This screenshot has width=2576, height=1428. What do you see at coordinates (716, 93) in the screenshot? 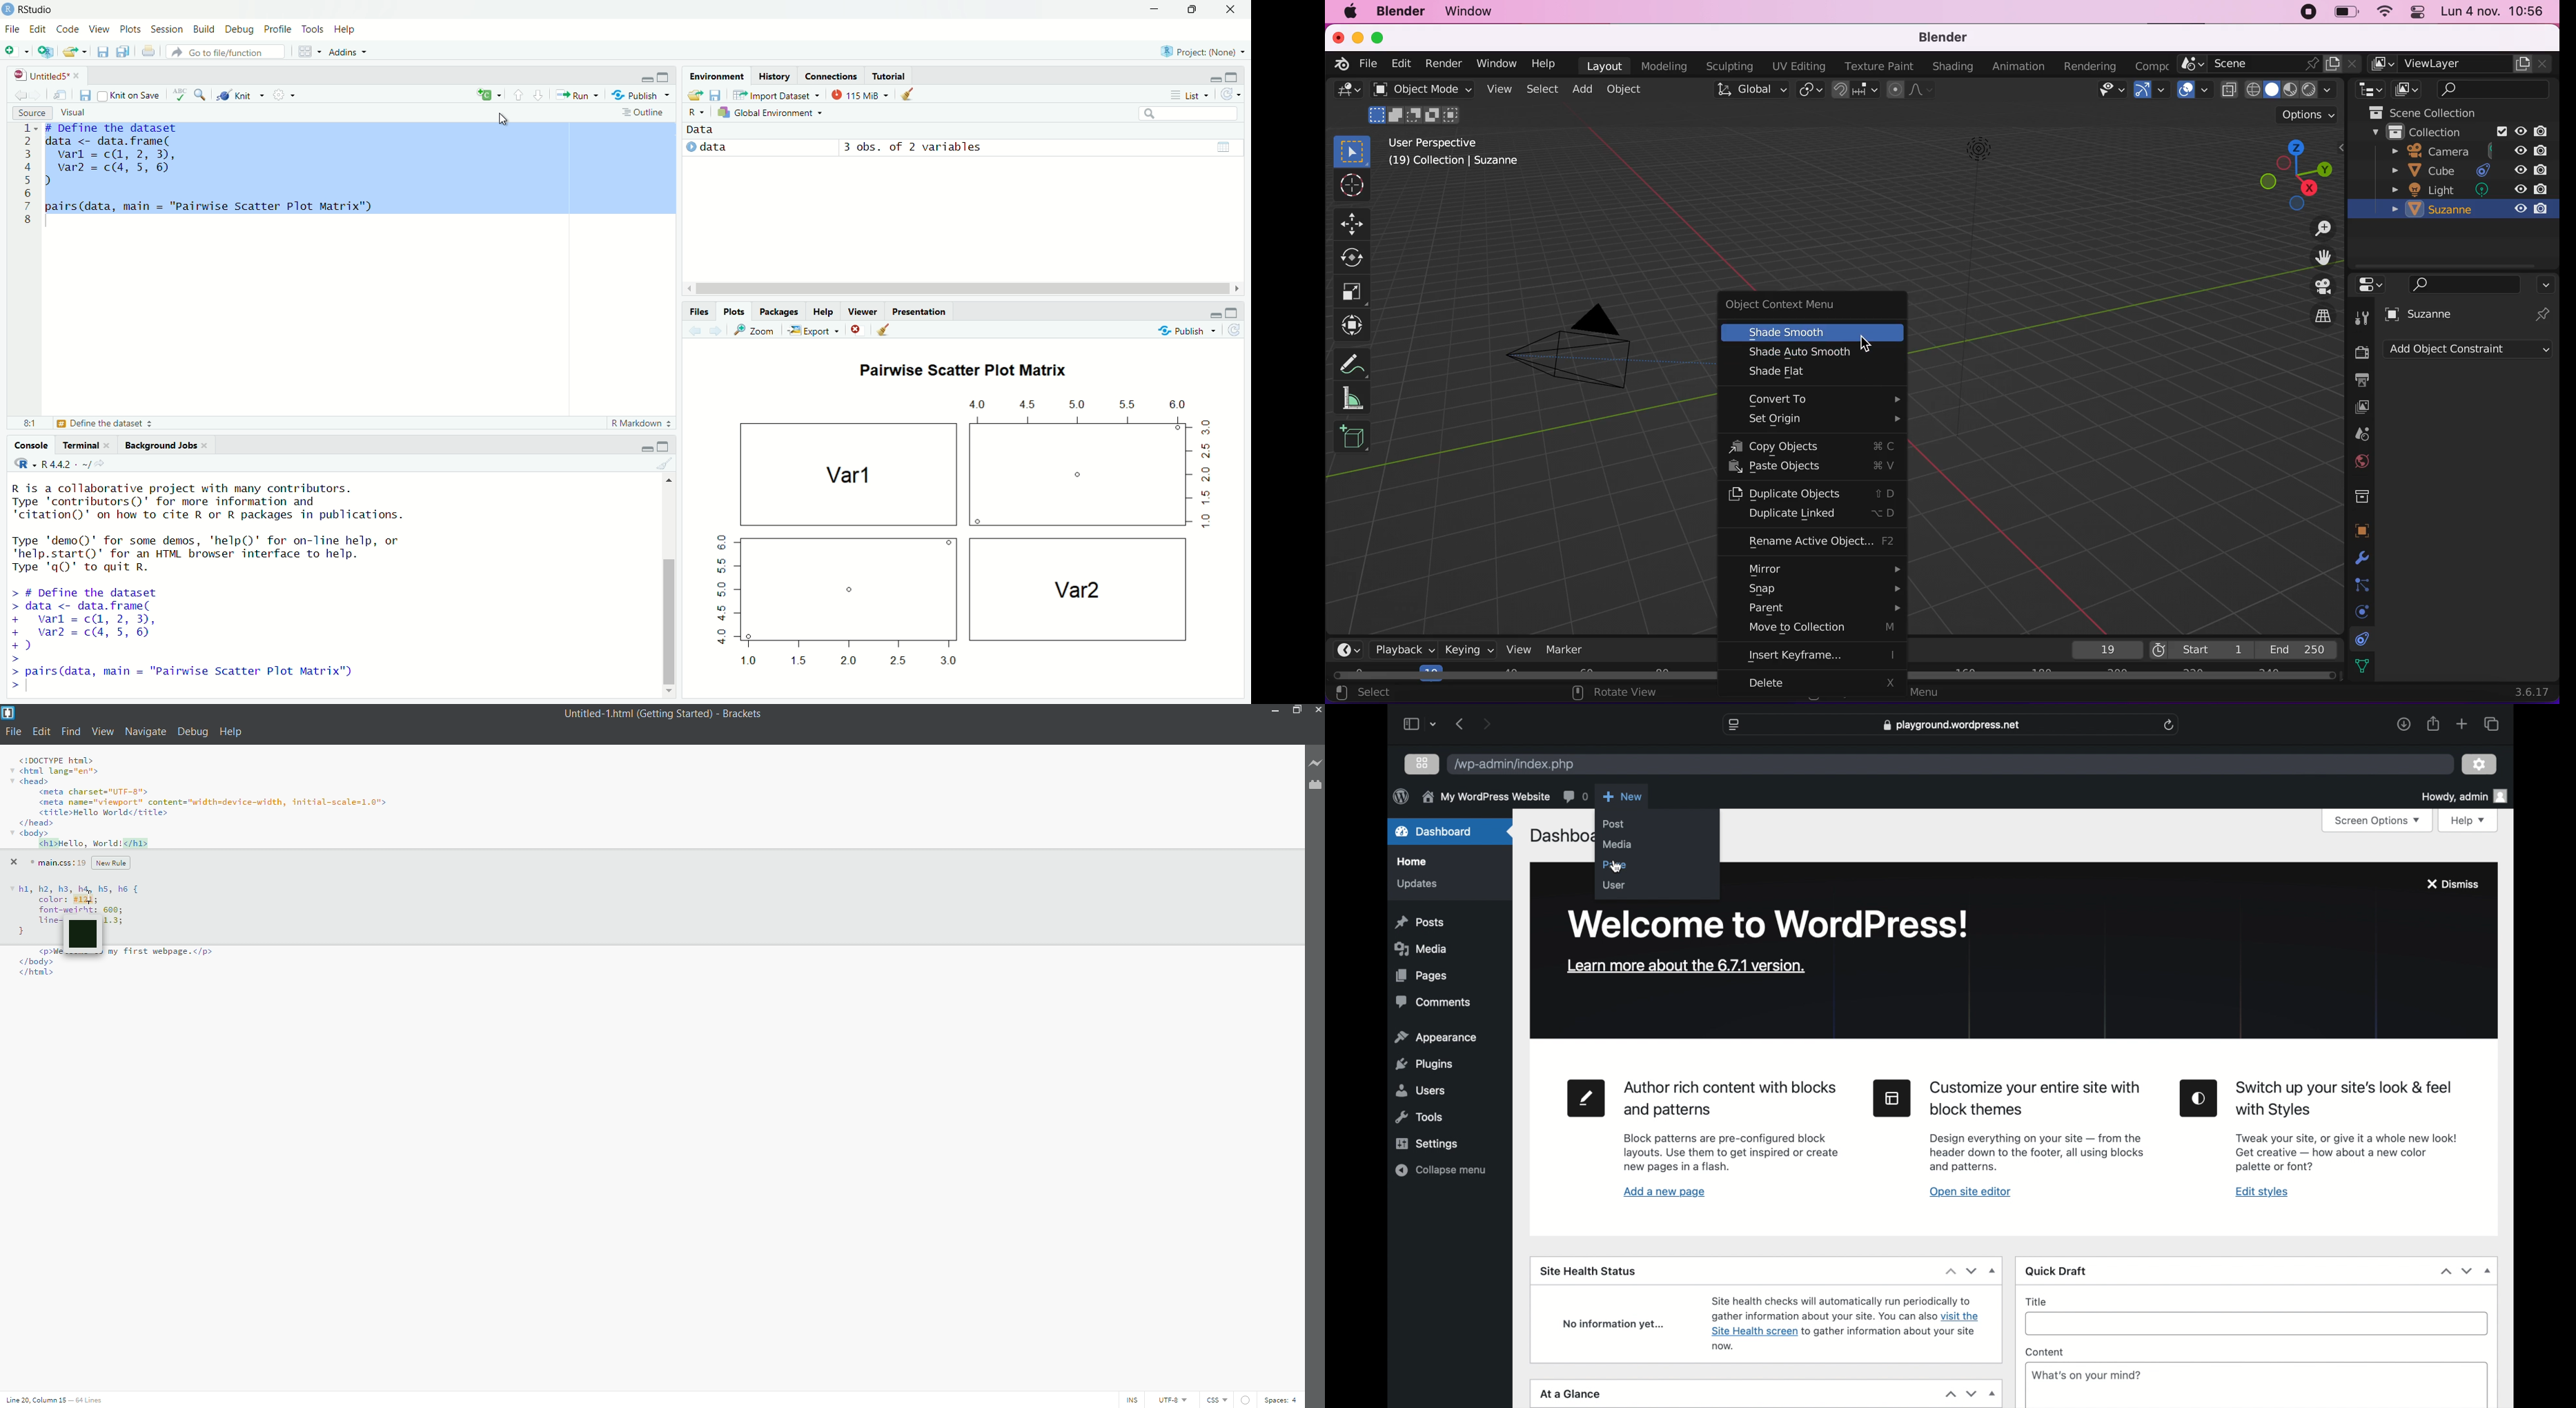
I see `Save workspace as` at bounding box center [716, 93].